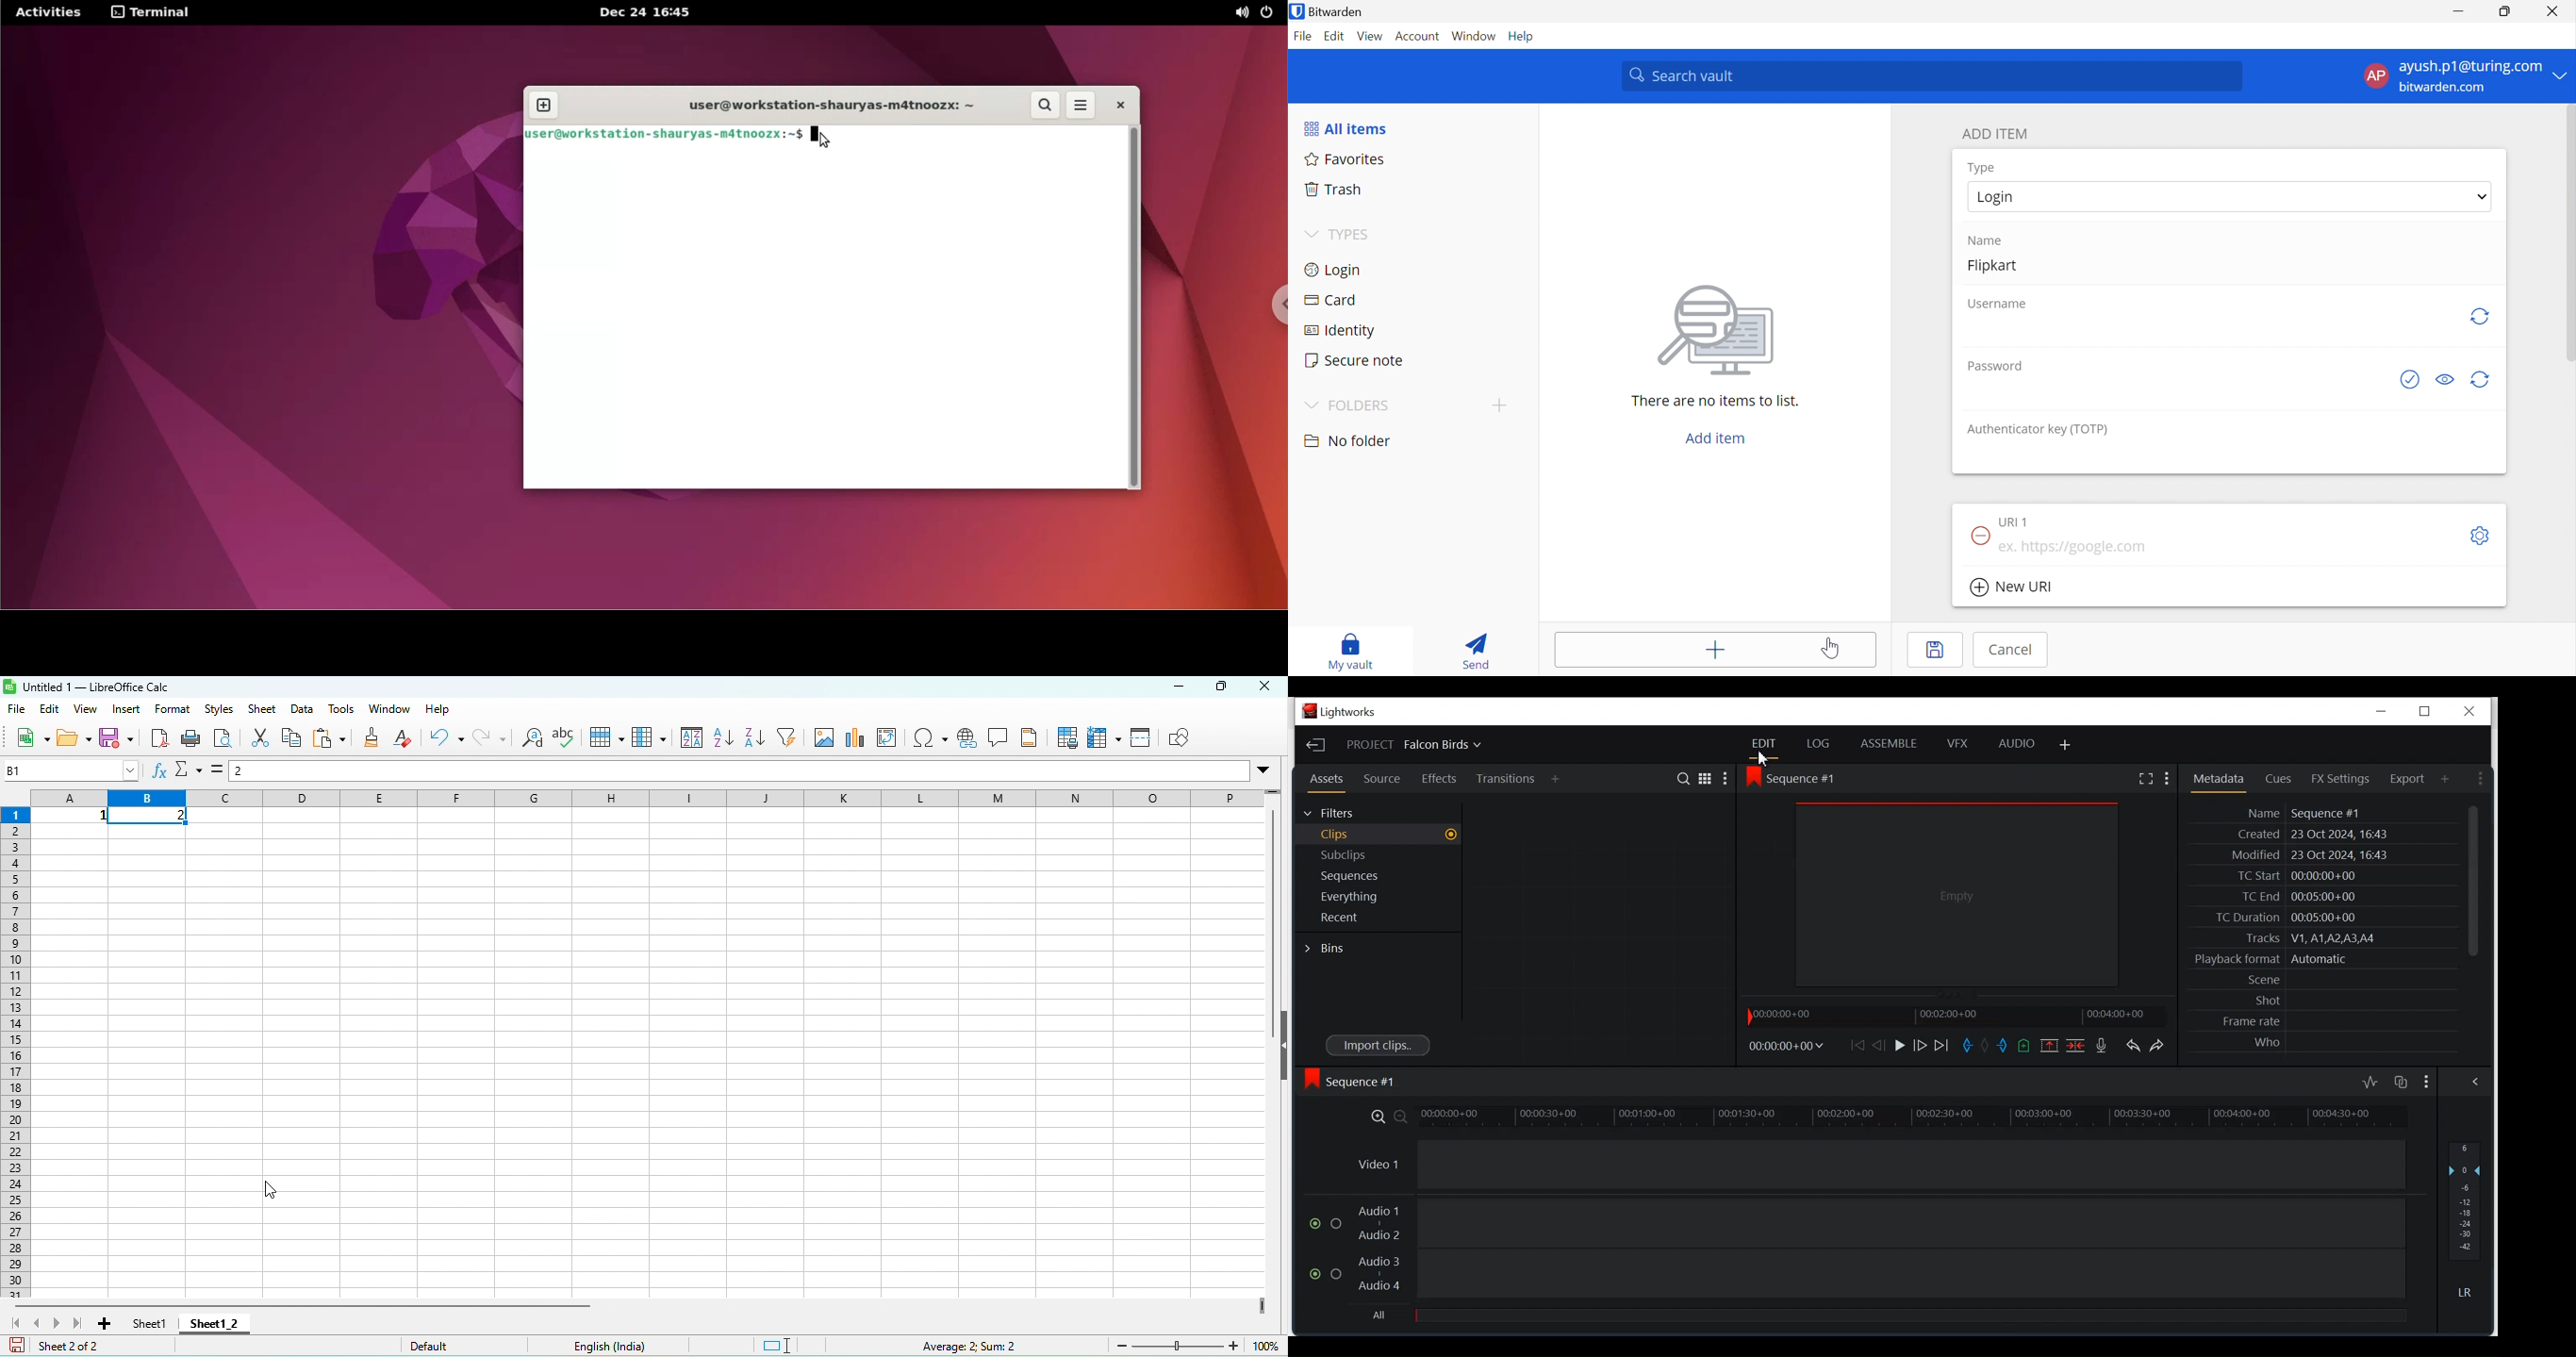 The width and height of the screenshot is (2576, 1372). What do you see at coordinates (492, 740) in the screenshot?
I see `redo` at bounding box center [492, 740].